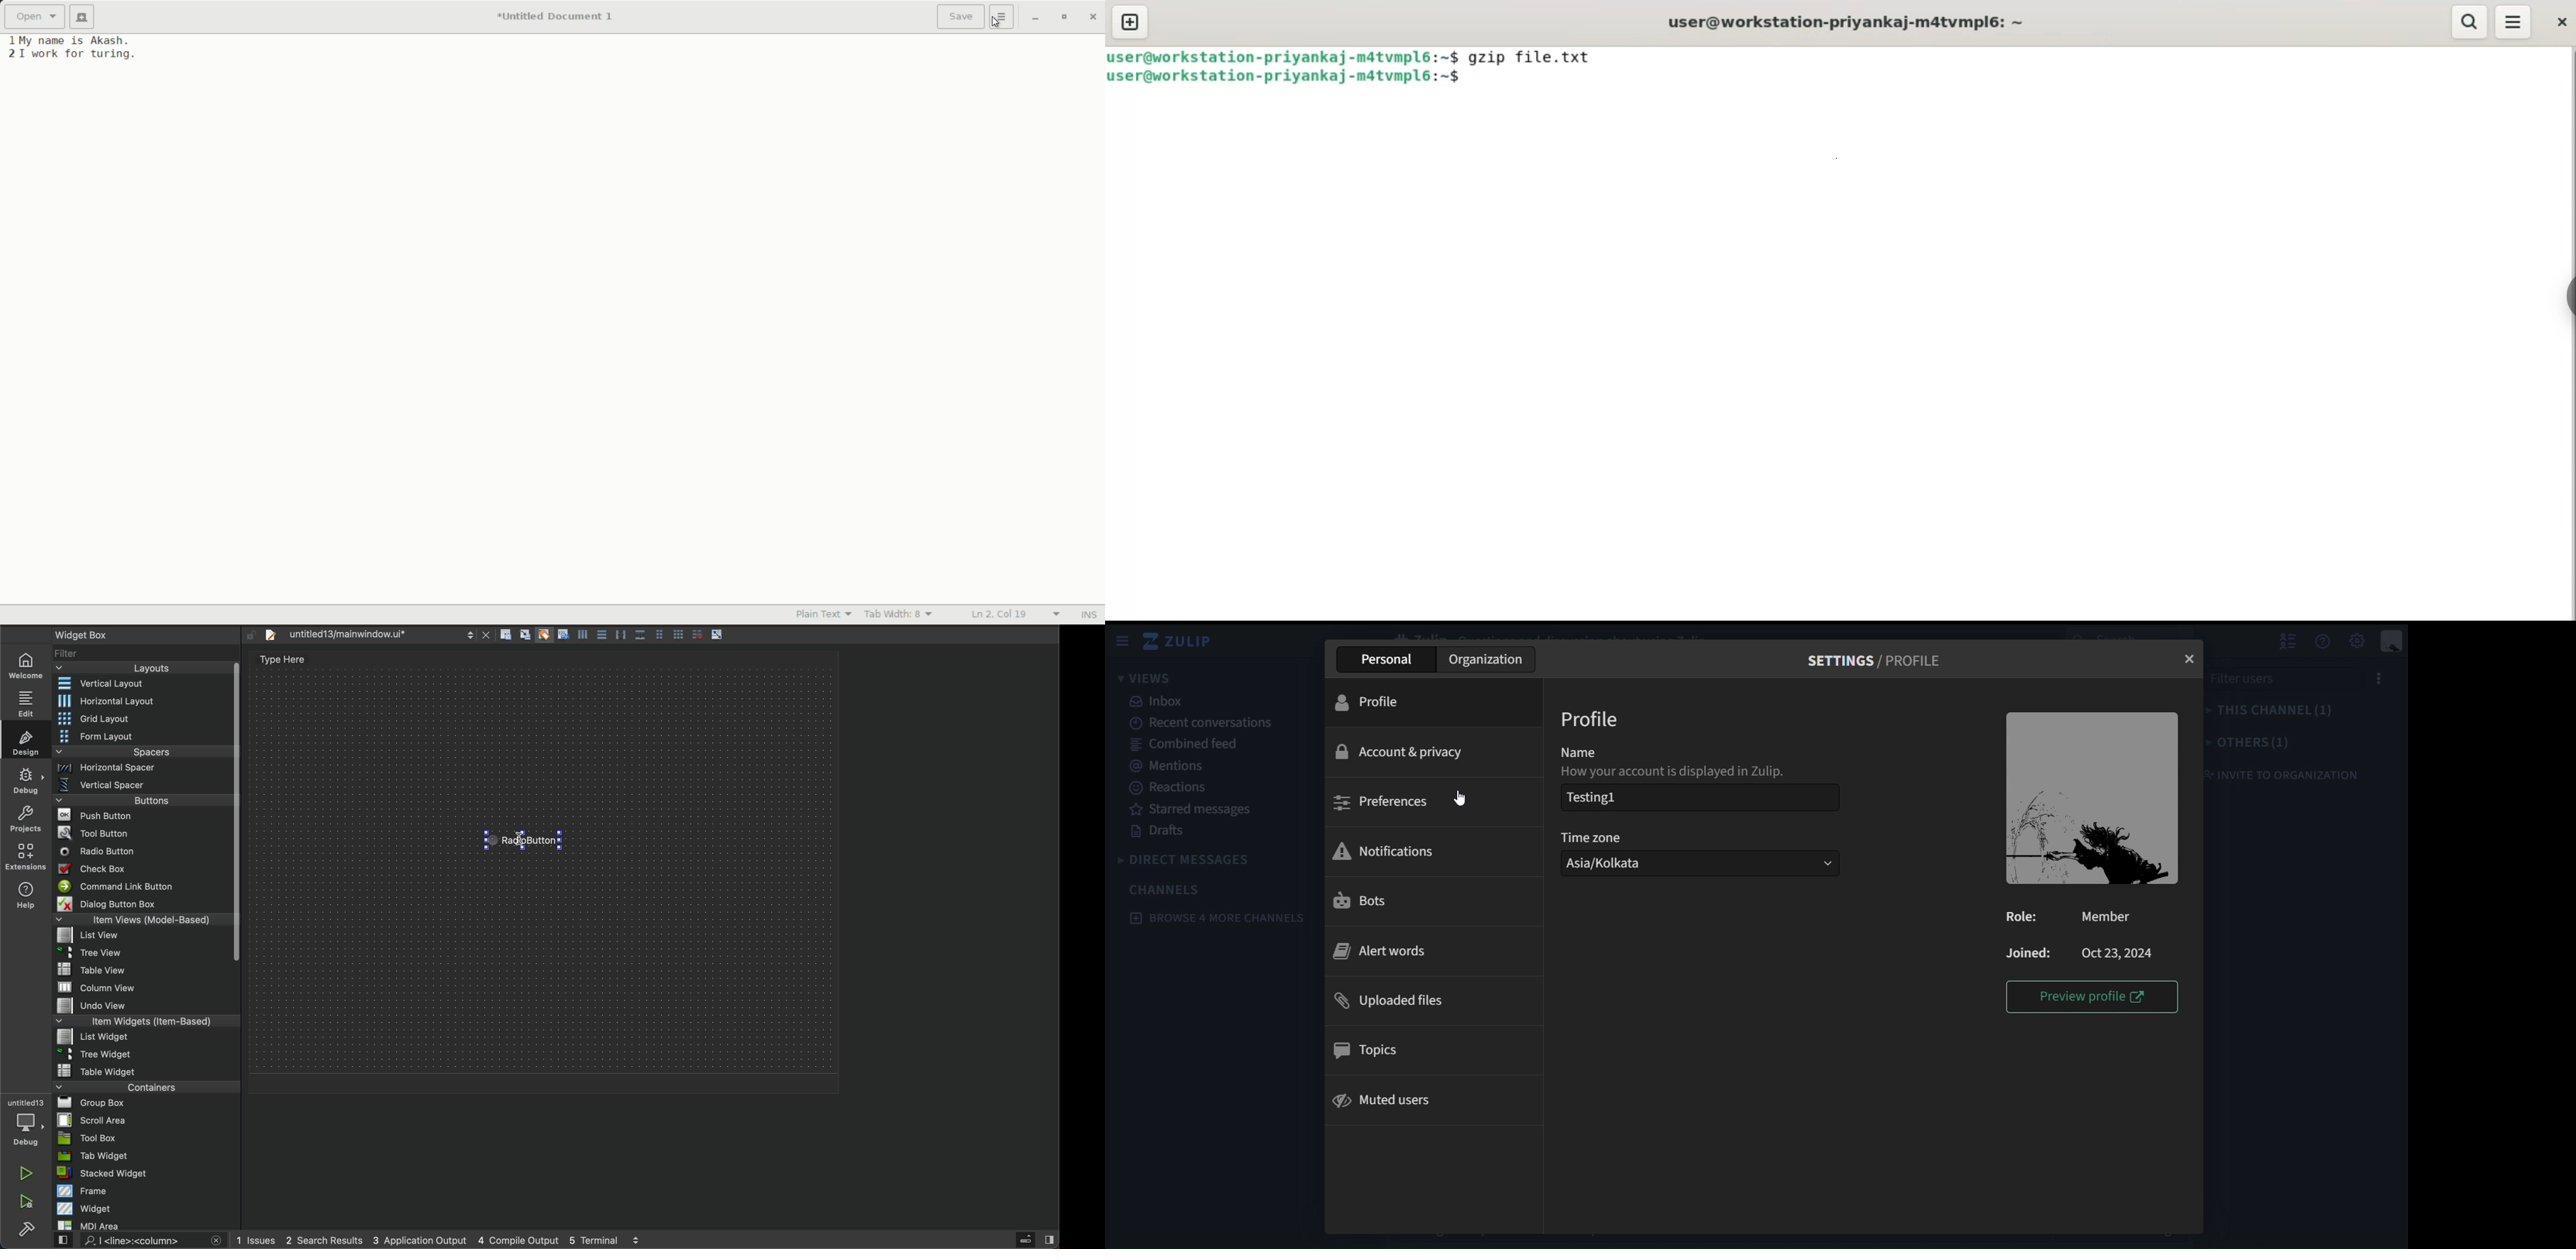 Image resolution: width=2576 pixels, height=1260 pixels. I want to click on , so click(144, 803).